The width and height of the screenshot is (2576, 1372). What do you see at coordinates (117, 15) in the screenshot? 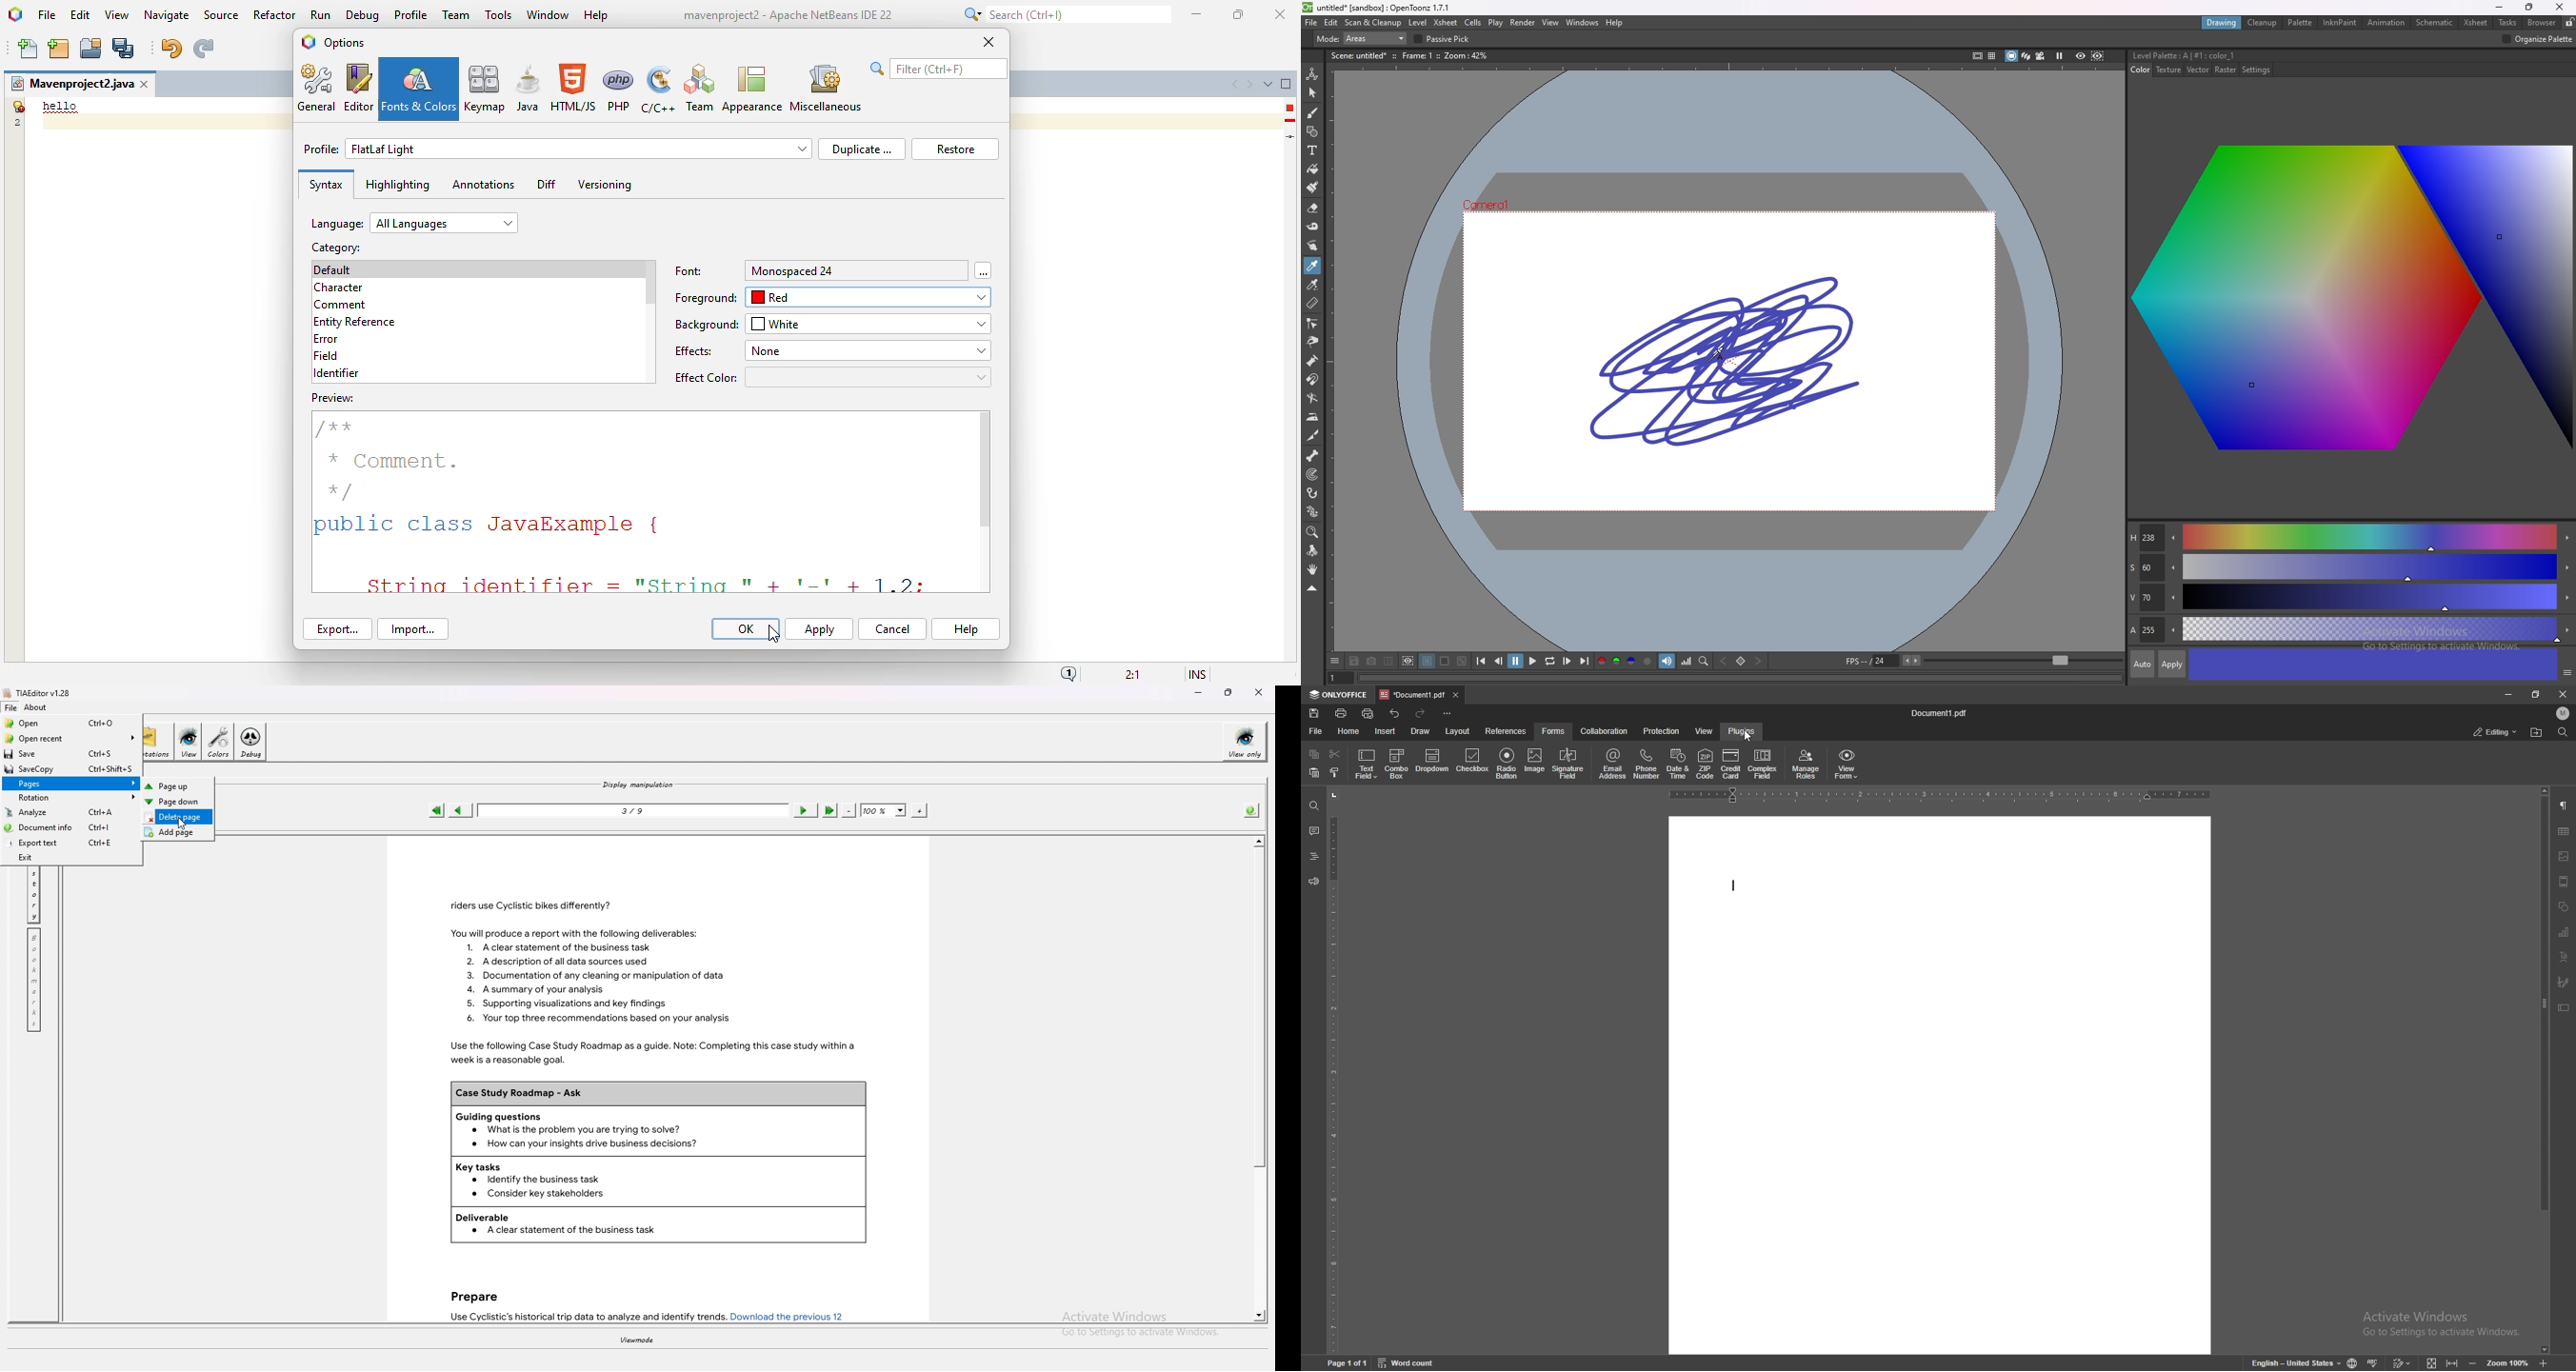
I see `view` at bounding box center [117, 15].